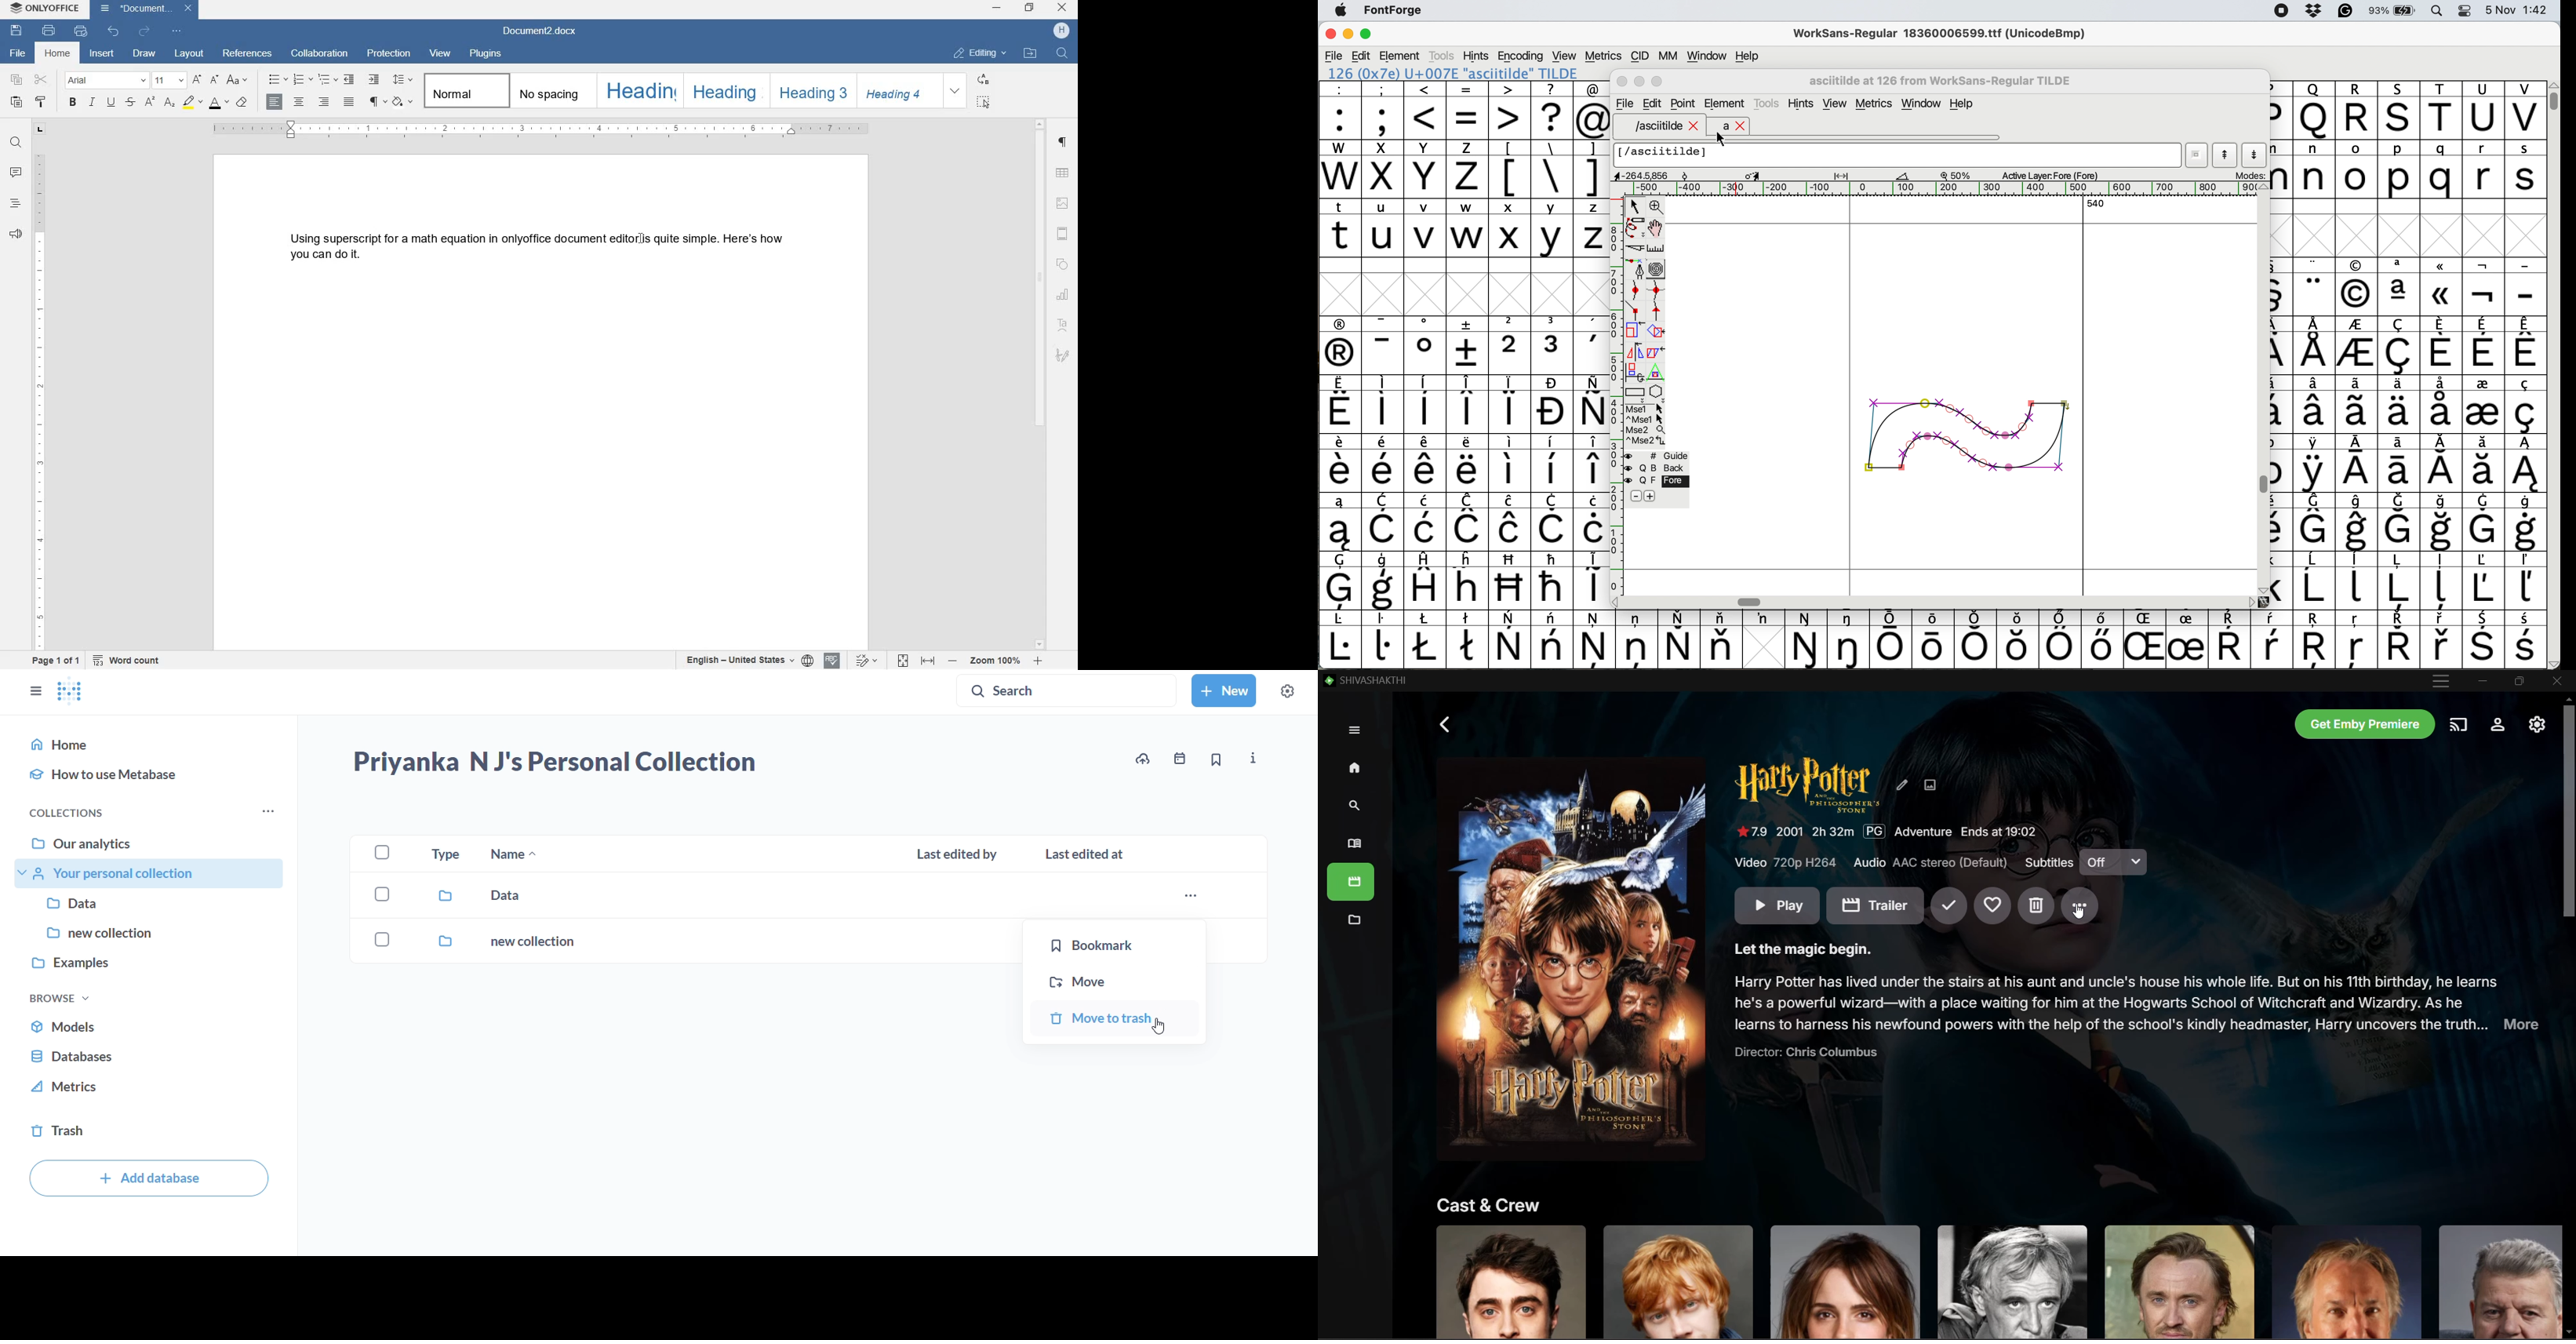 This screenshot has height=1344, width=2576. What do you see at coordinates (143, 31) in the screenshot?
I see `redo` at bounding box center [143, 31].